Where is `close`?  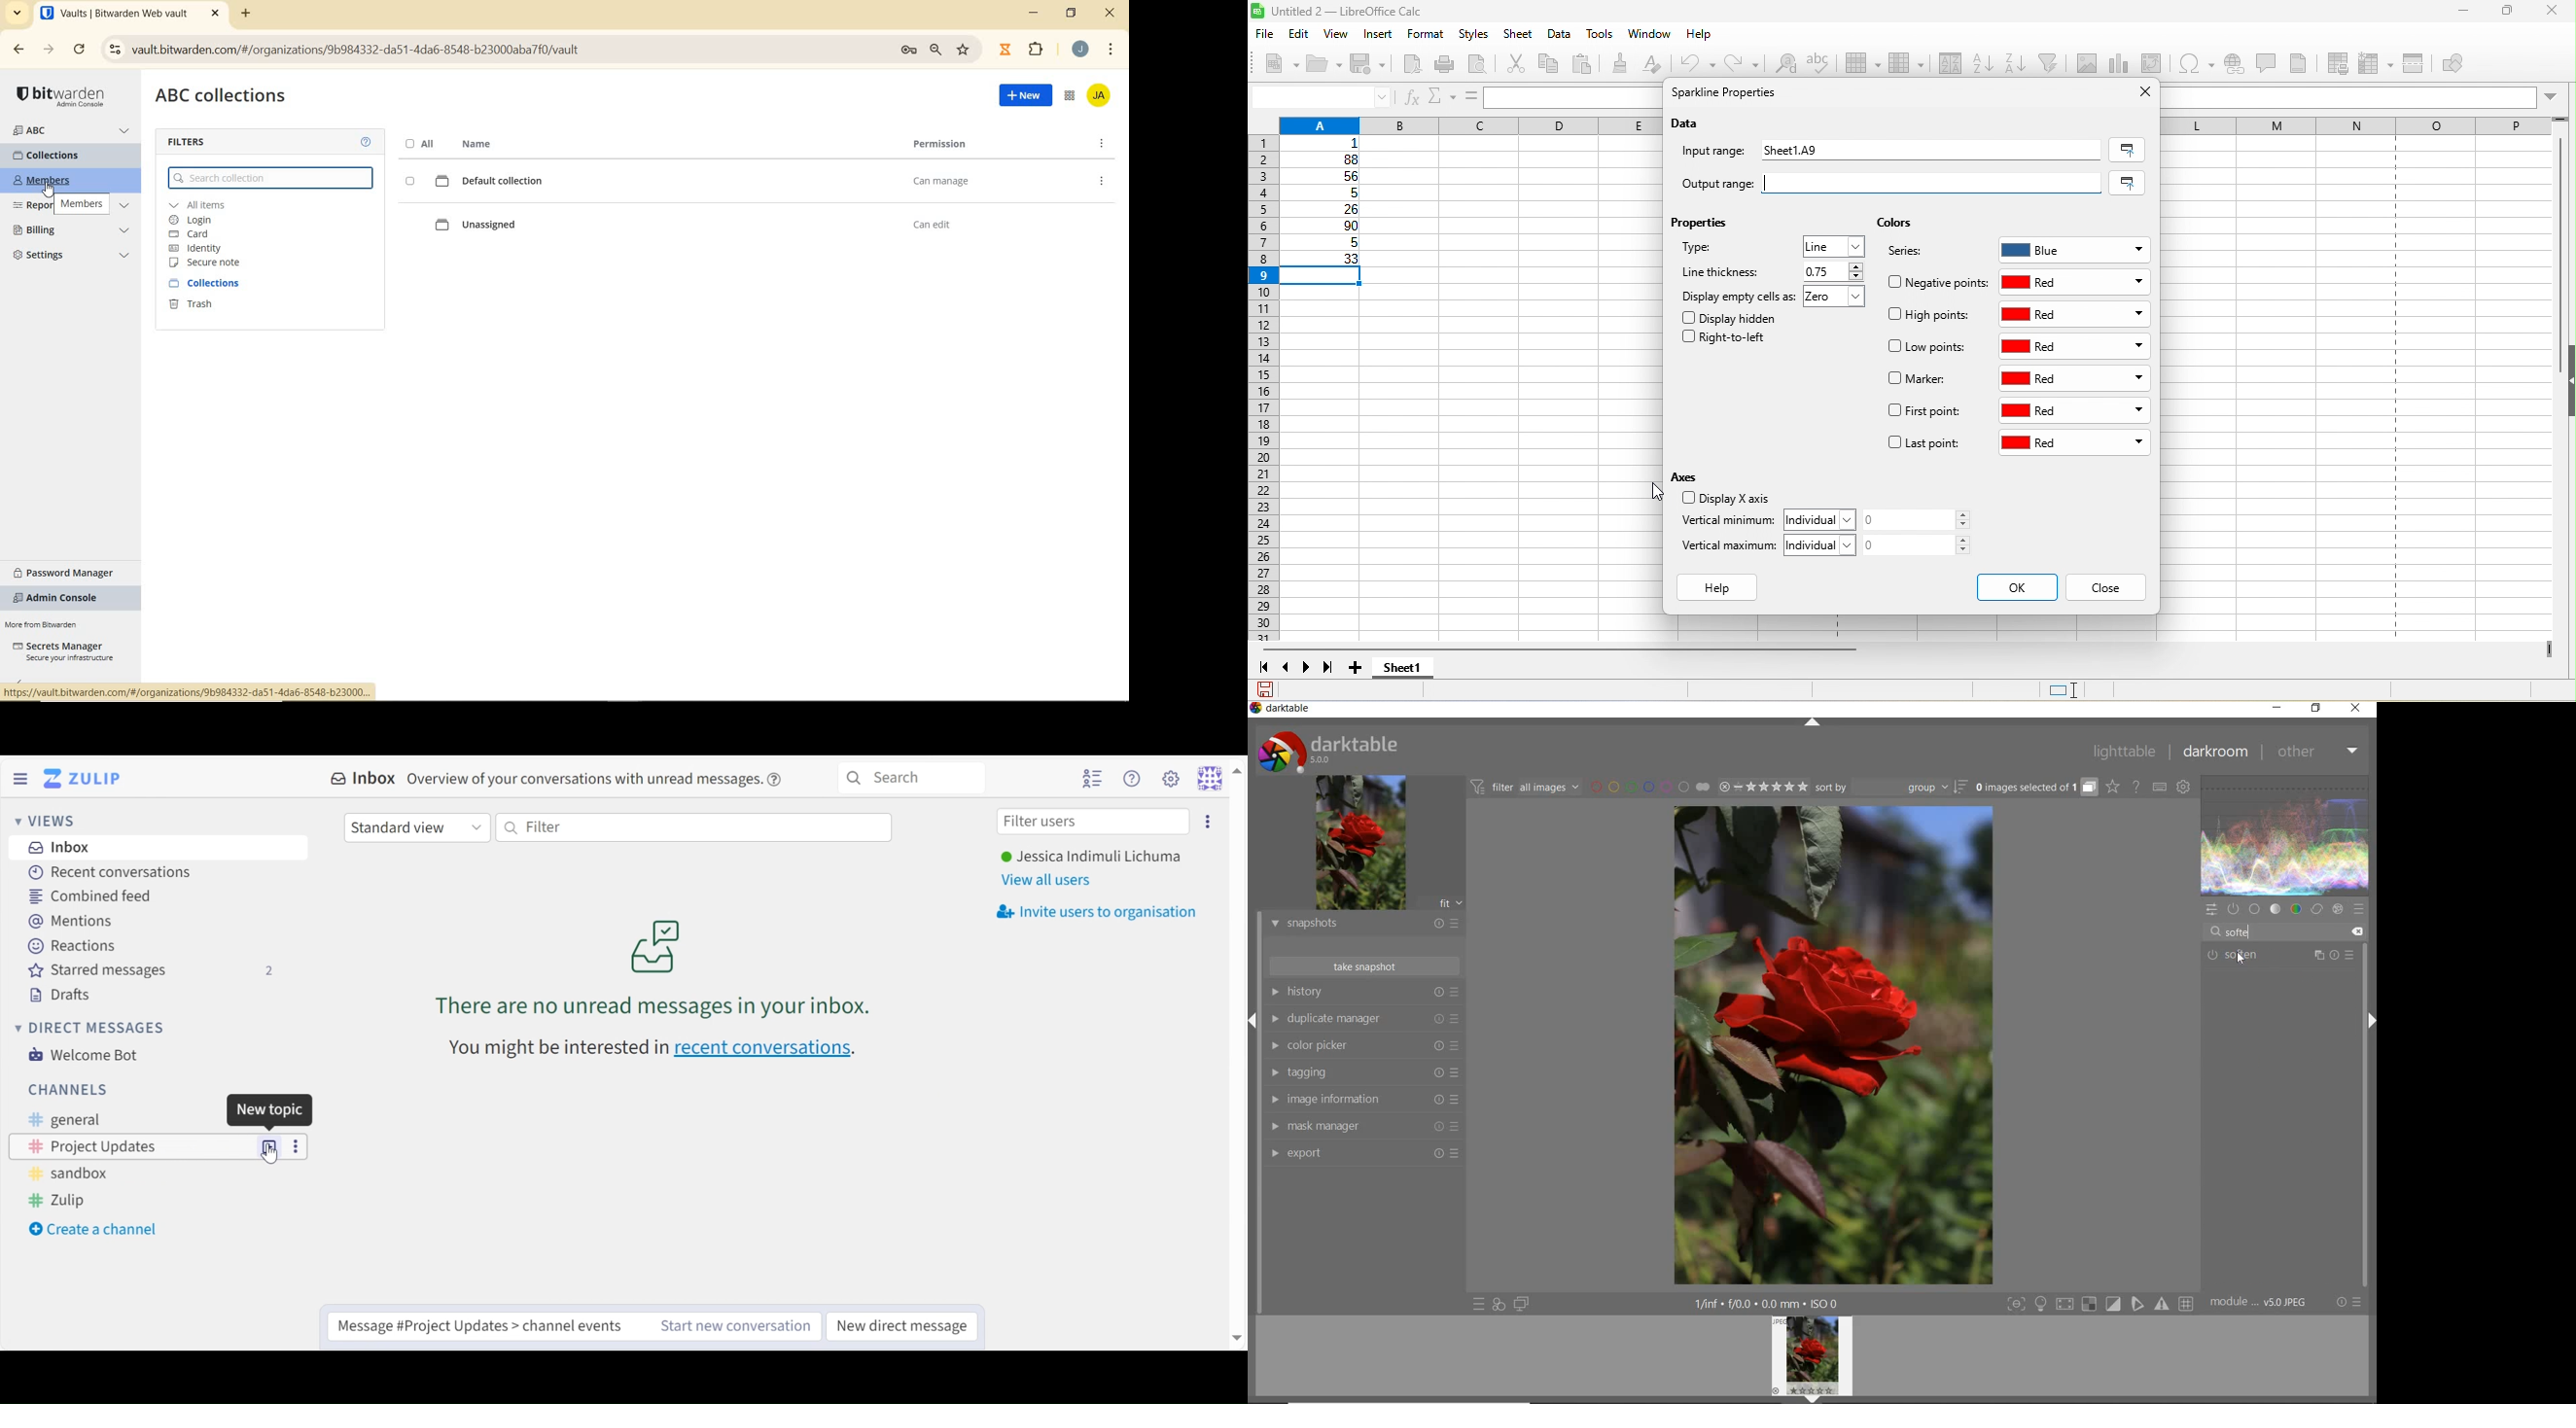
close is located at coordinates (2106, 588).